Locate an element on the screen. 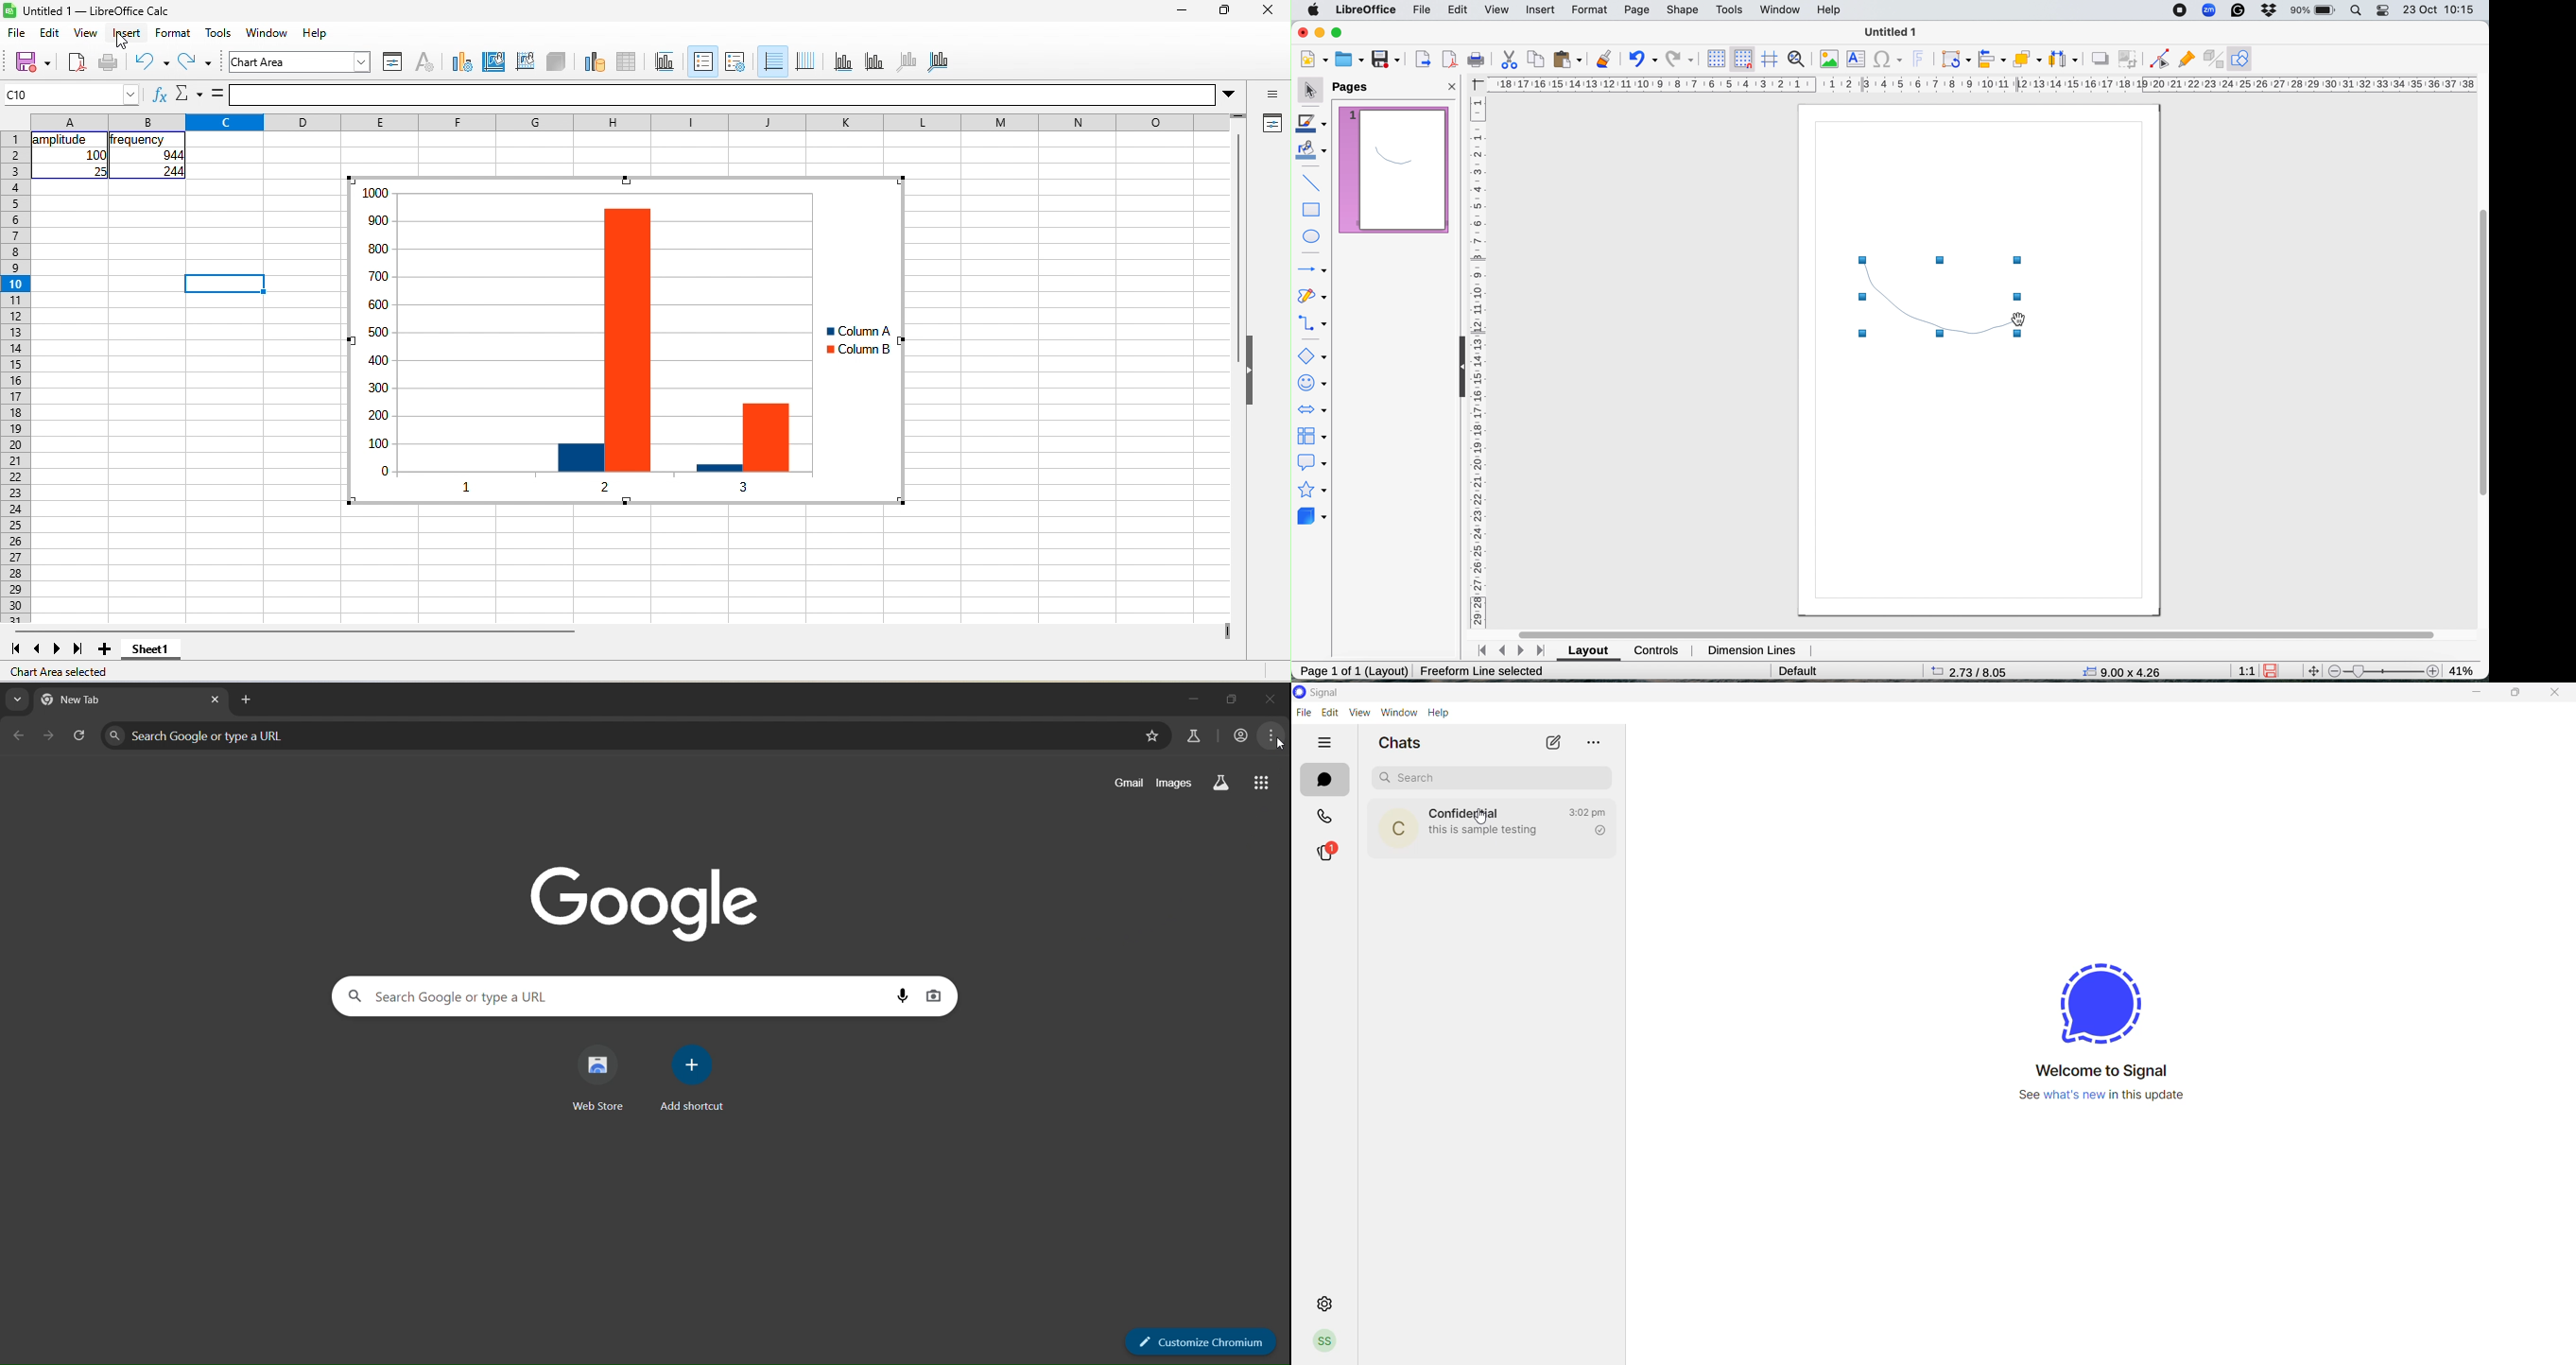 This screenshot has height=1372, width=2576. chart is located at coordinates (561, 342).